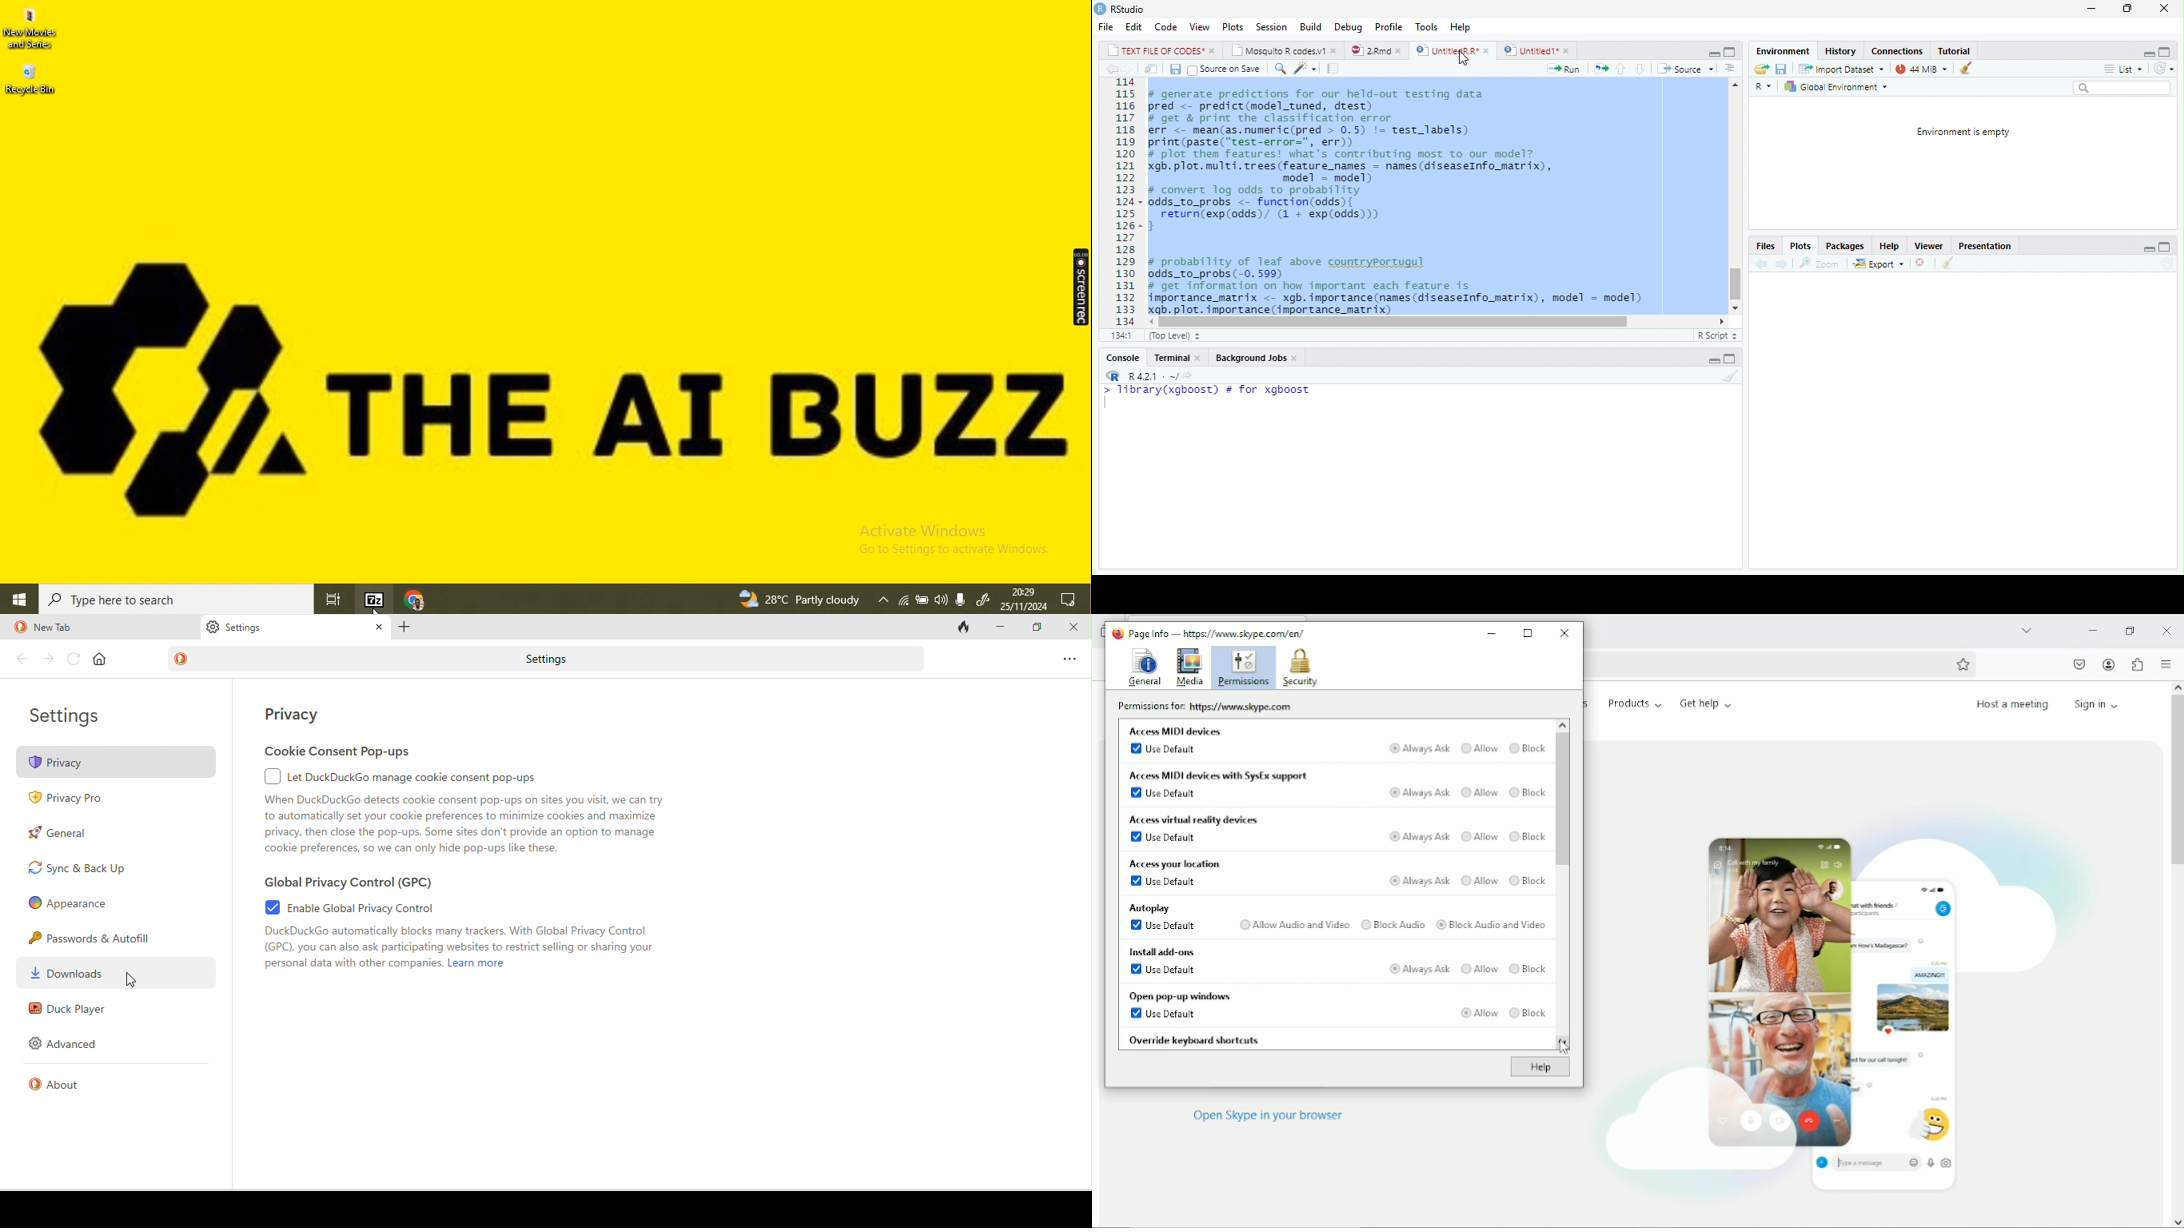 This screenshot has width=2184, height=1232. What do you see at coordinates (1300, 668) in the screenshot?
I see `Security` at bounding box center [1300, 668].